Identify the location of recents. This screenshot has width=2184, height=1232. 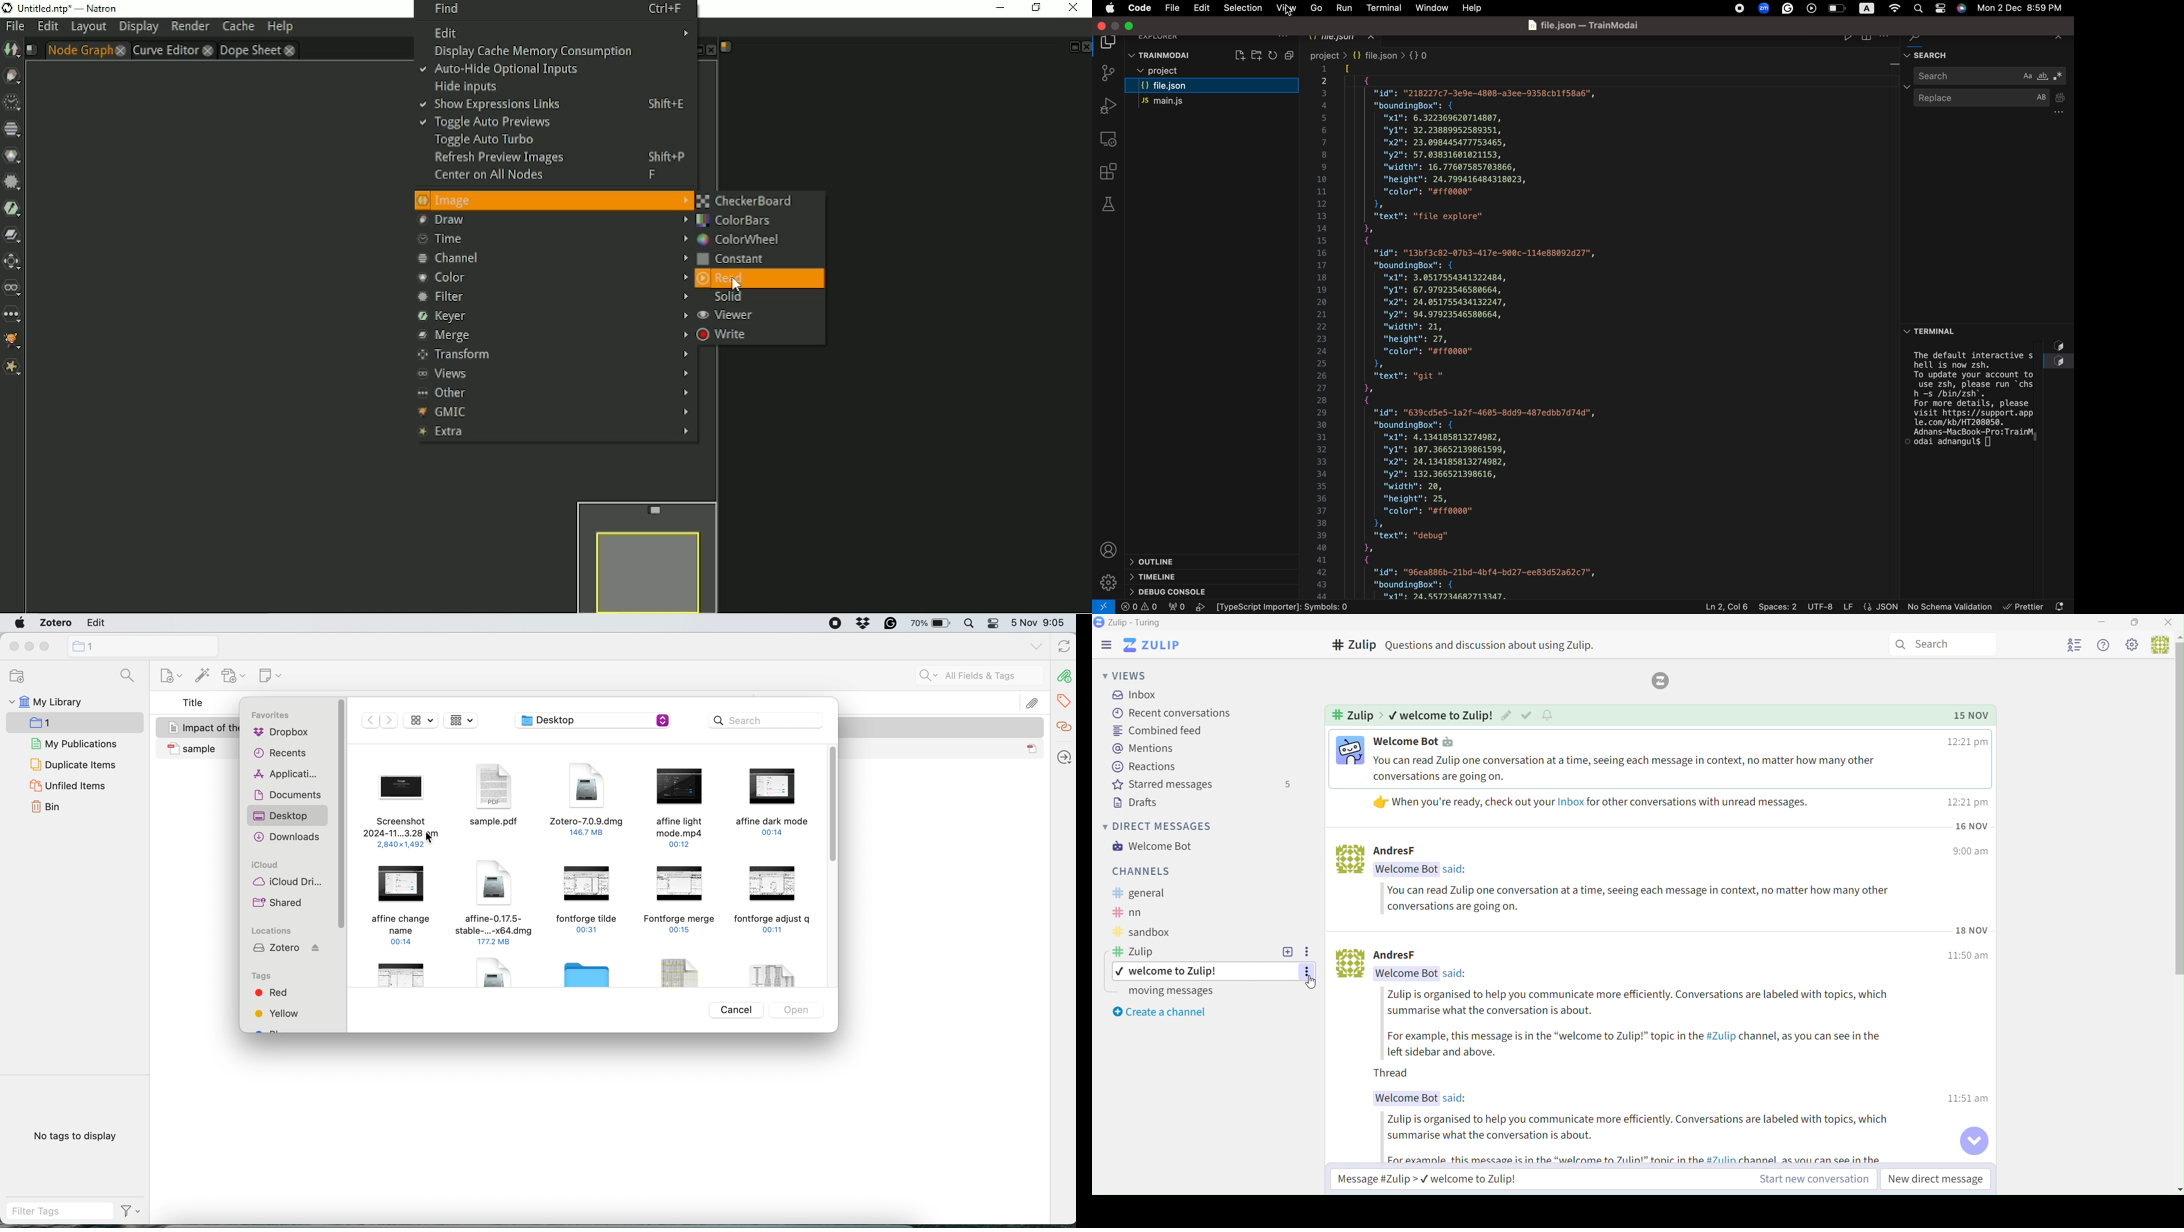
(280, 754).